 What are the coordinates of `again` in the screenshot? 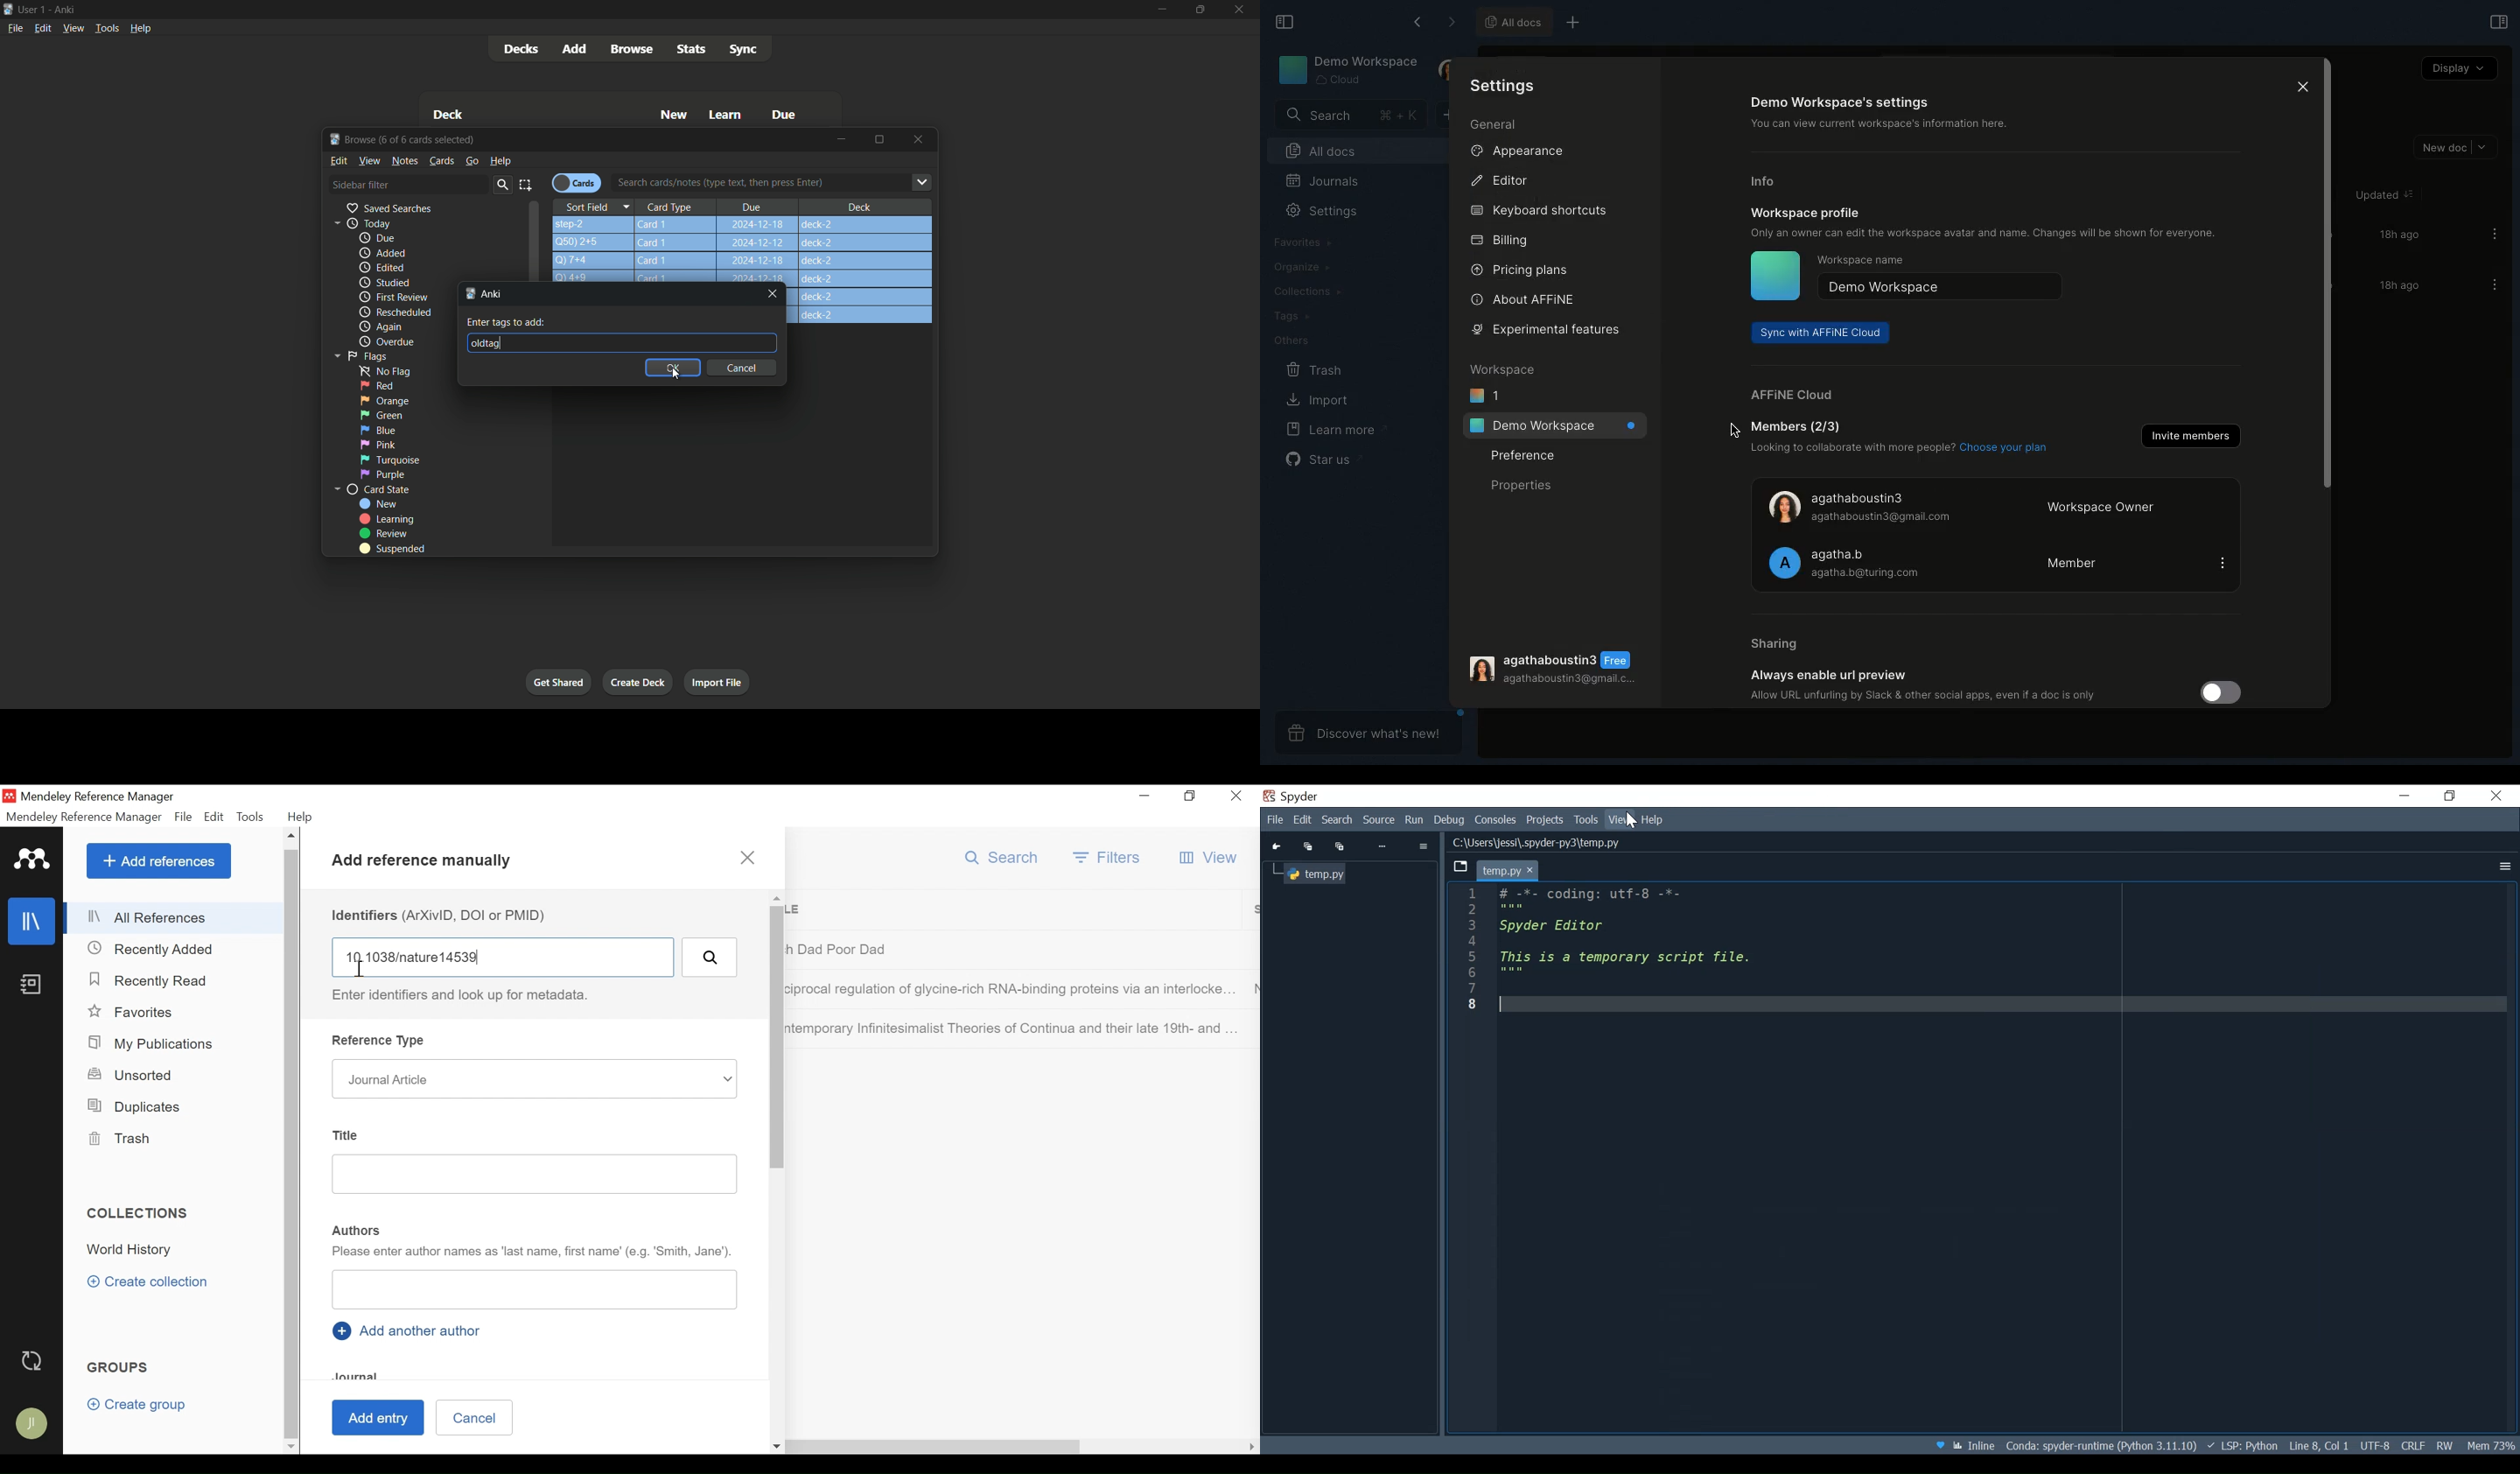 It's located at (380, 328).